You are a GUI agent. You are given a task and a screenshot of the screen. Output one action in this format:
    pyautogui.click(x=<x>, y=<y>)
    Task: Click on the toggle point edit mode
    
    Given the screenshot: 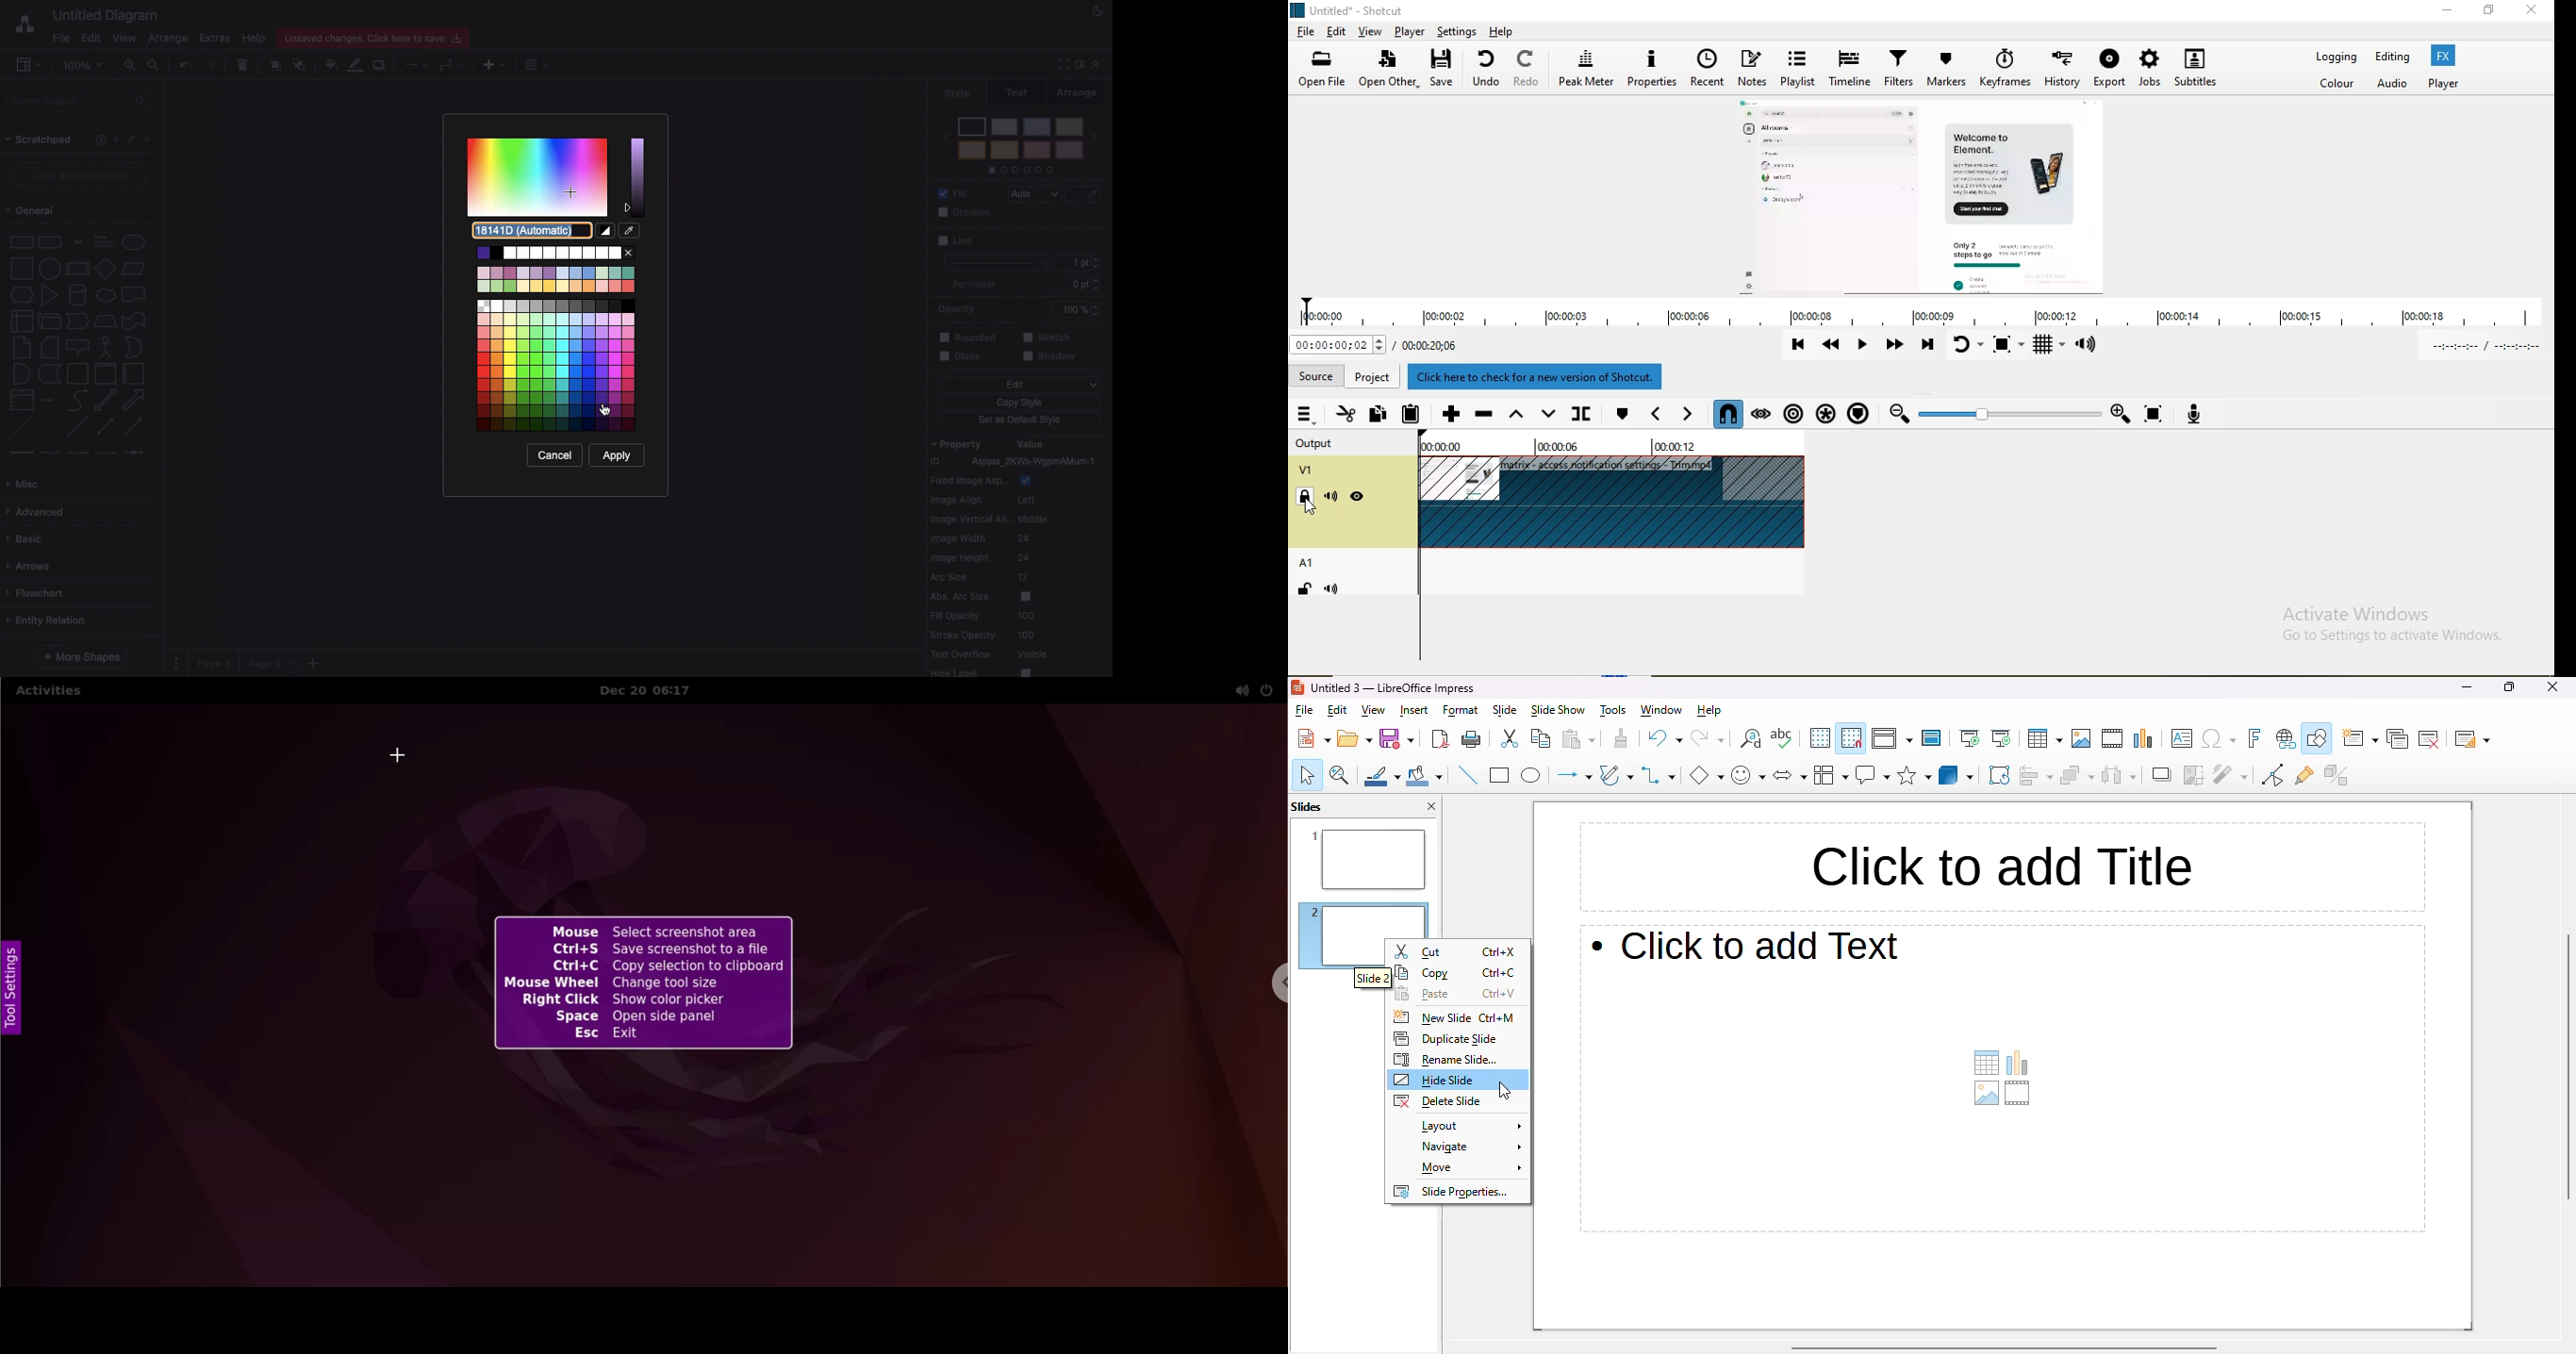 What is the action you would take?
    pyautogui.click(x=2274, y=775)
    